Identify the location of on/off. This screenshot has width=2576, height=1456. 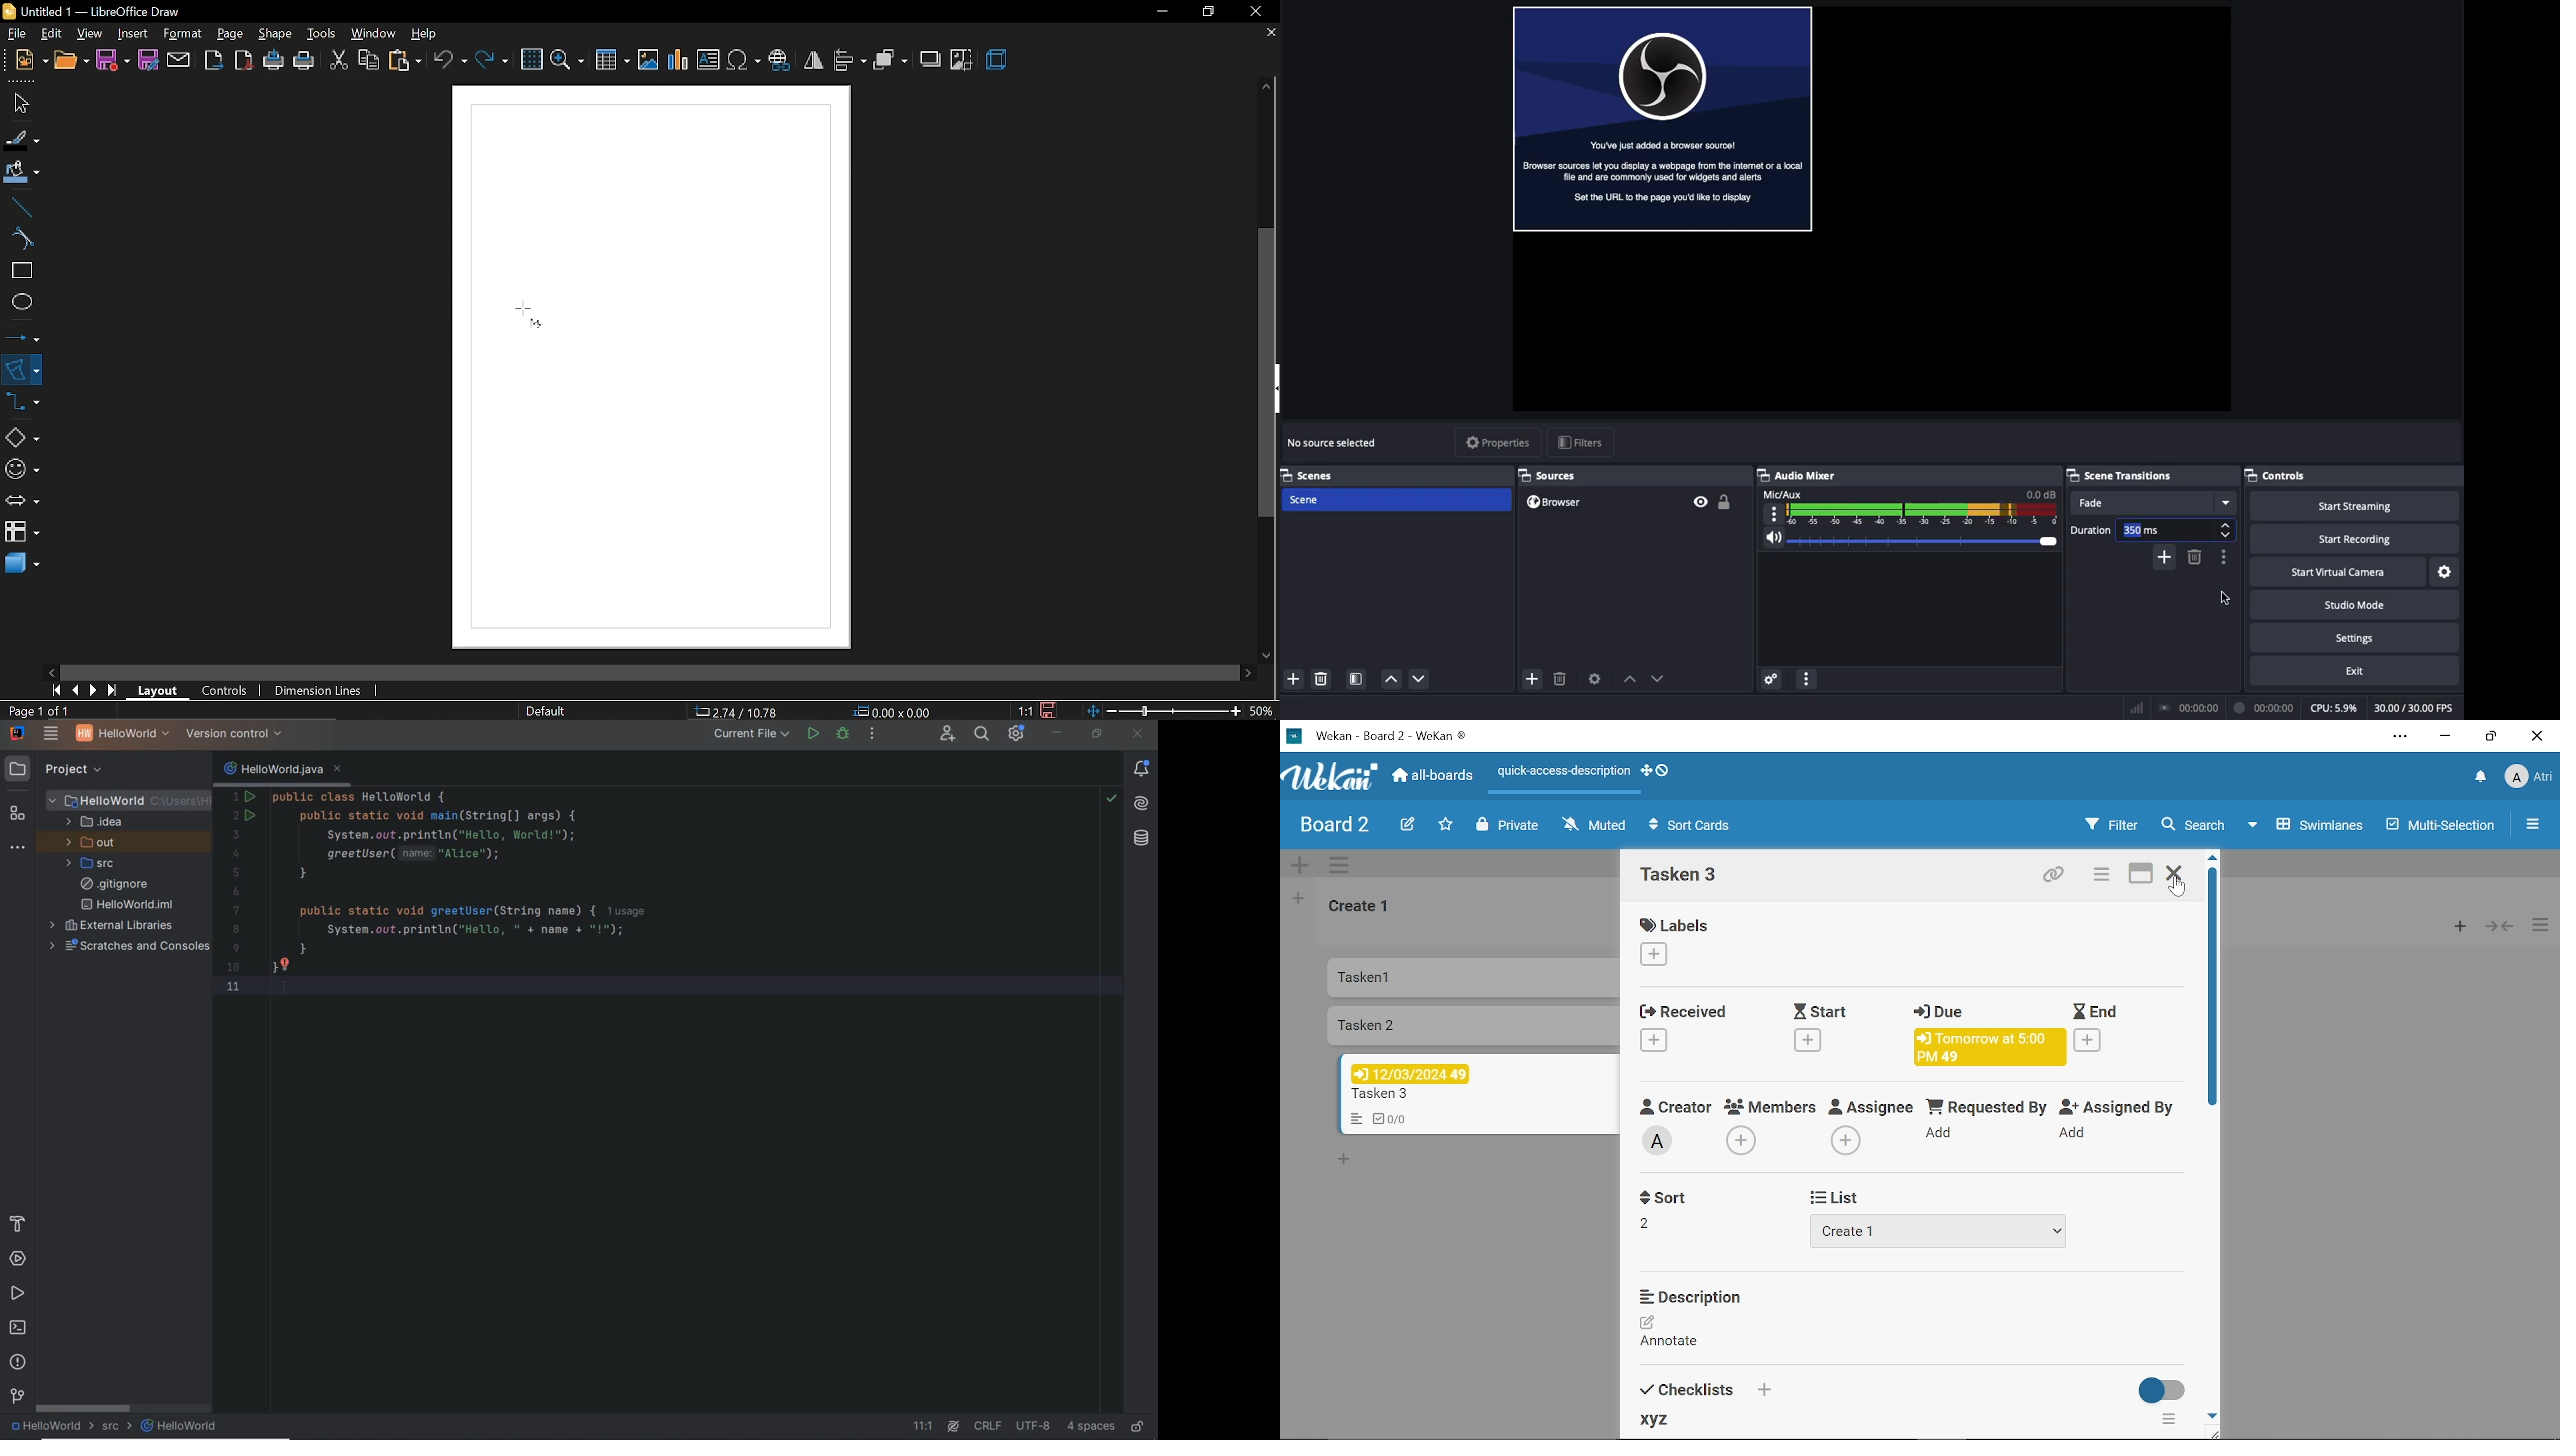
(2161, 1387).